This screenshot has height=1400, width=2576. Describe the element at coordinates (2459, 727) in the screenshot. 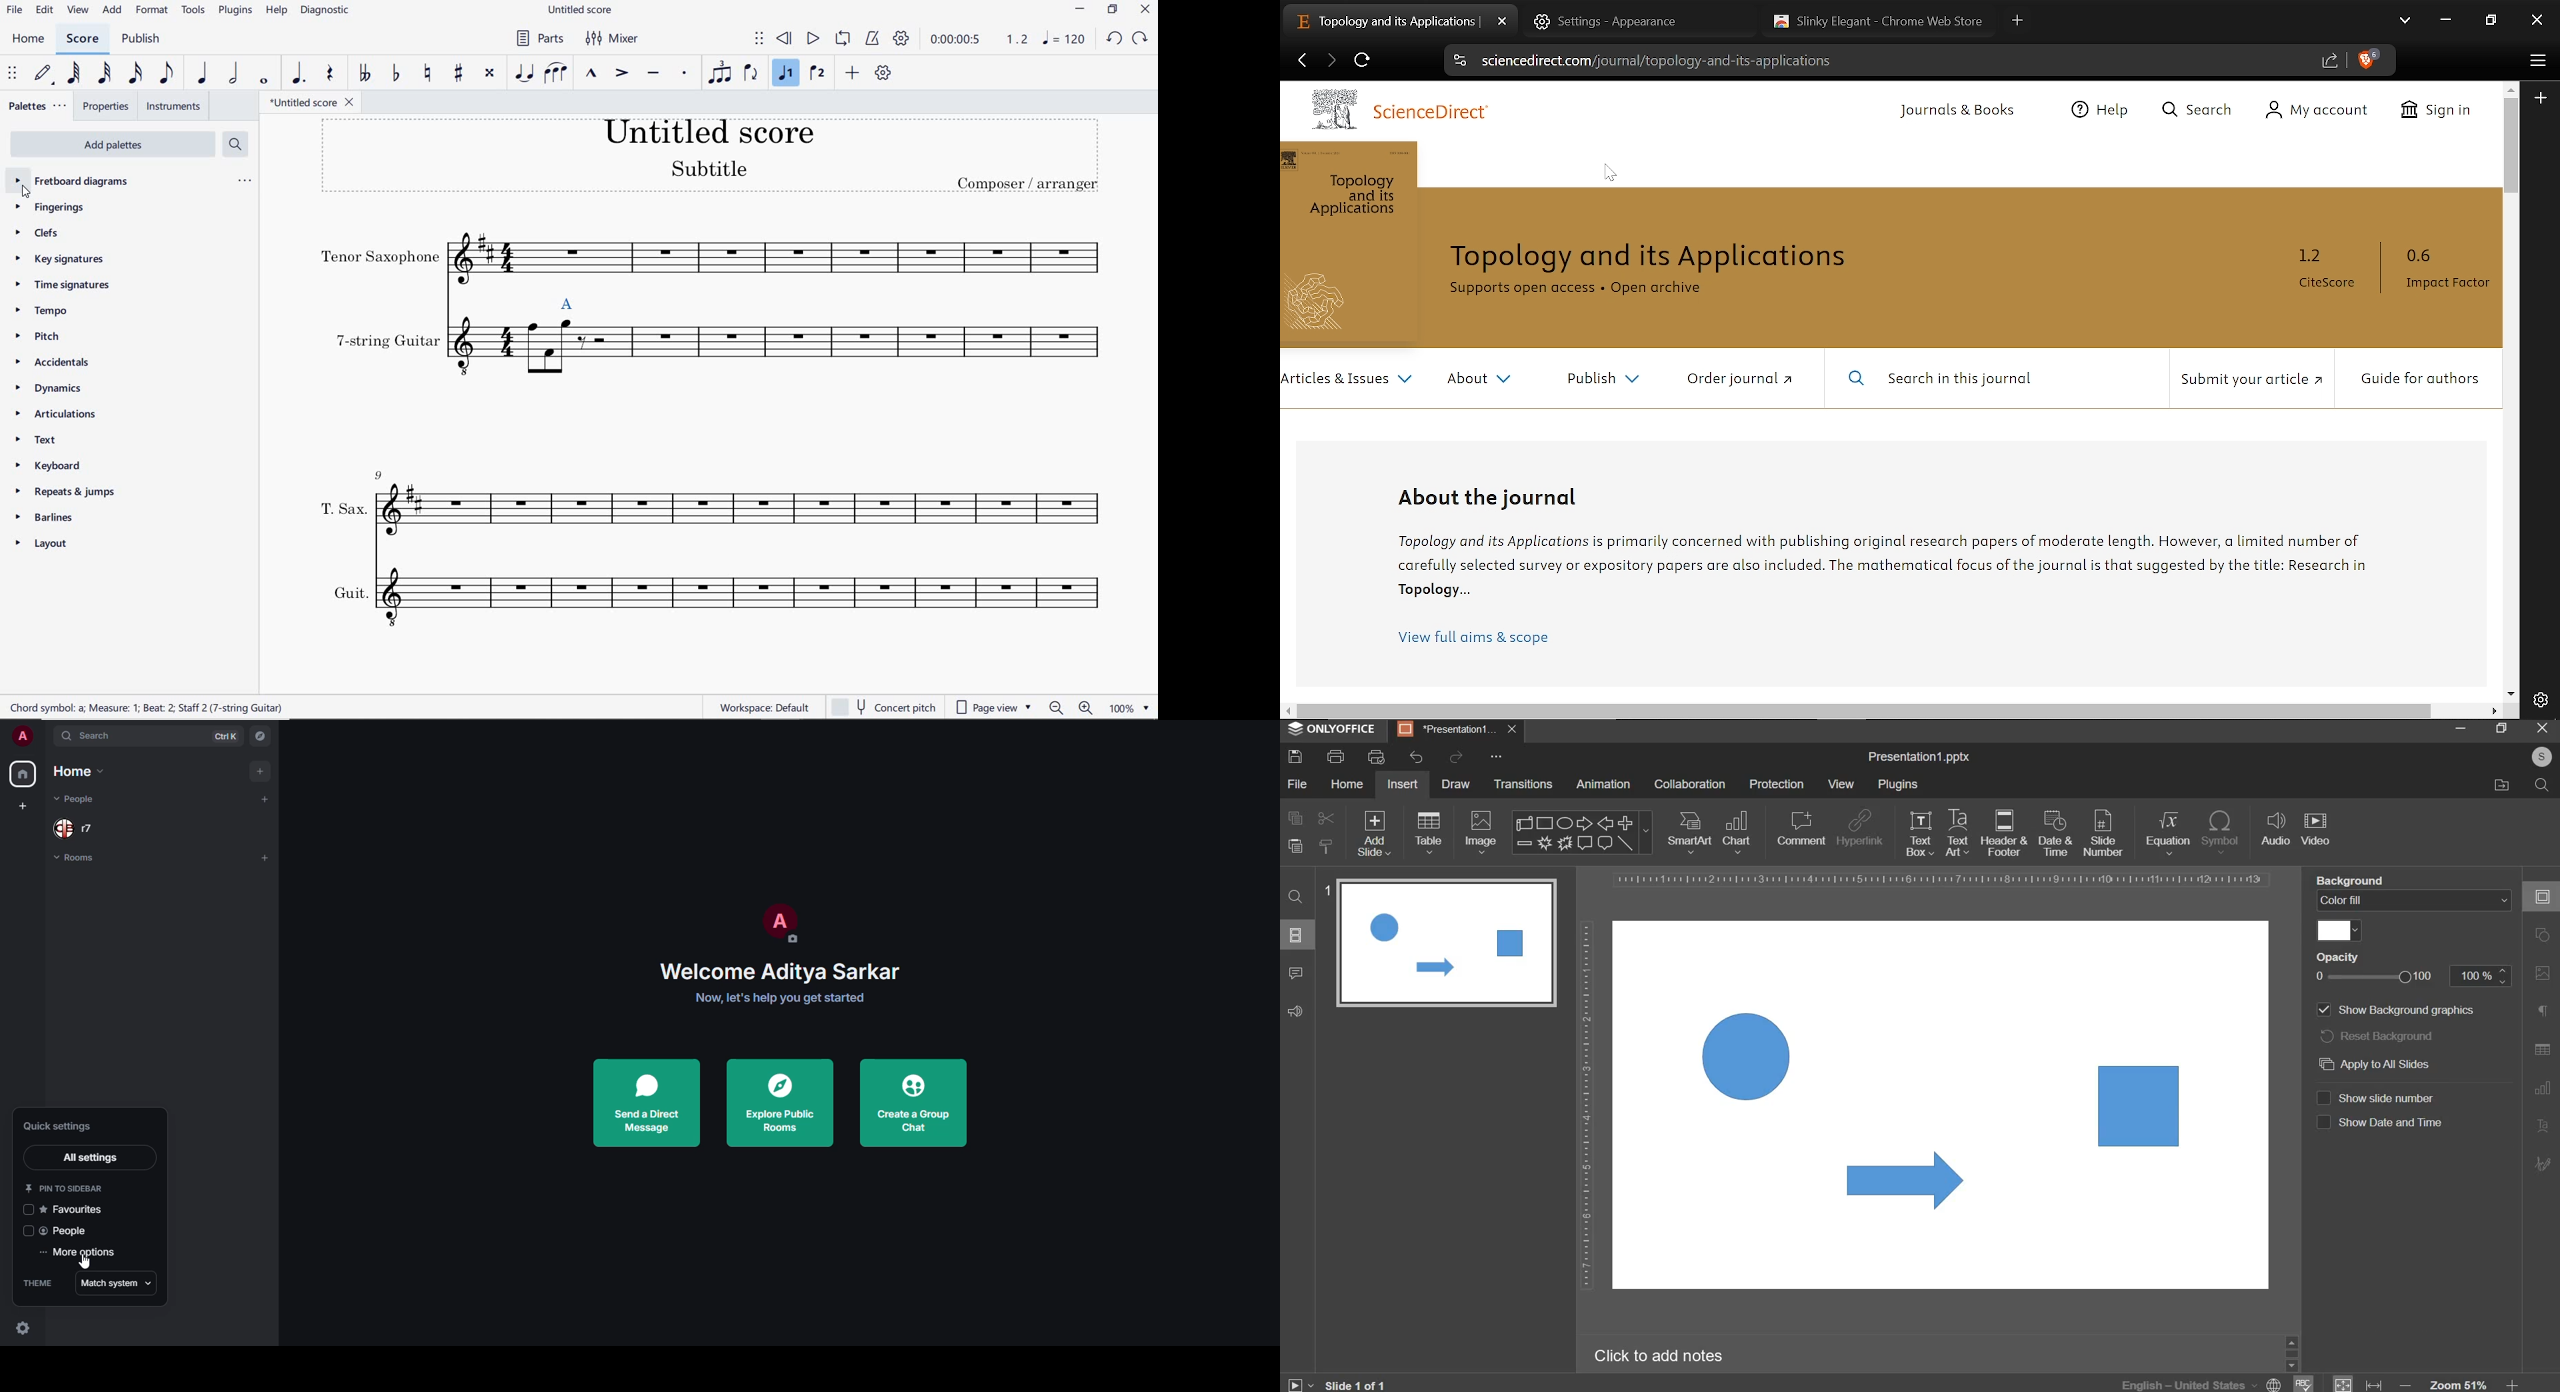

I see `minimize` at that location.